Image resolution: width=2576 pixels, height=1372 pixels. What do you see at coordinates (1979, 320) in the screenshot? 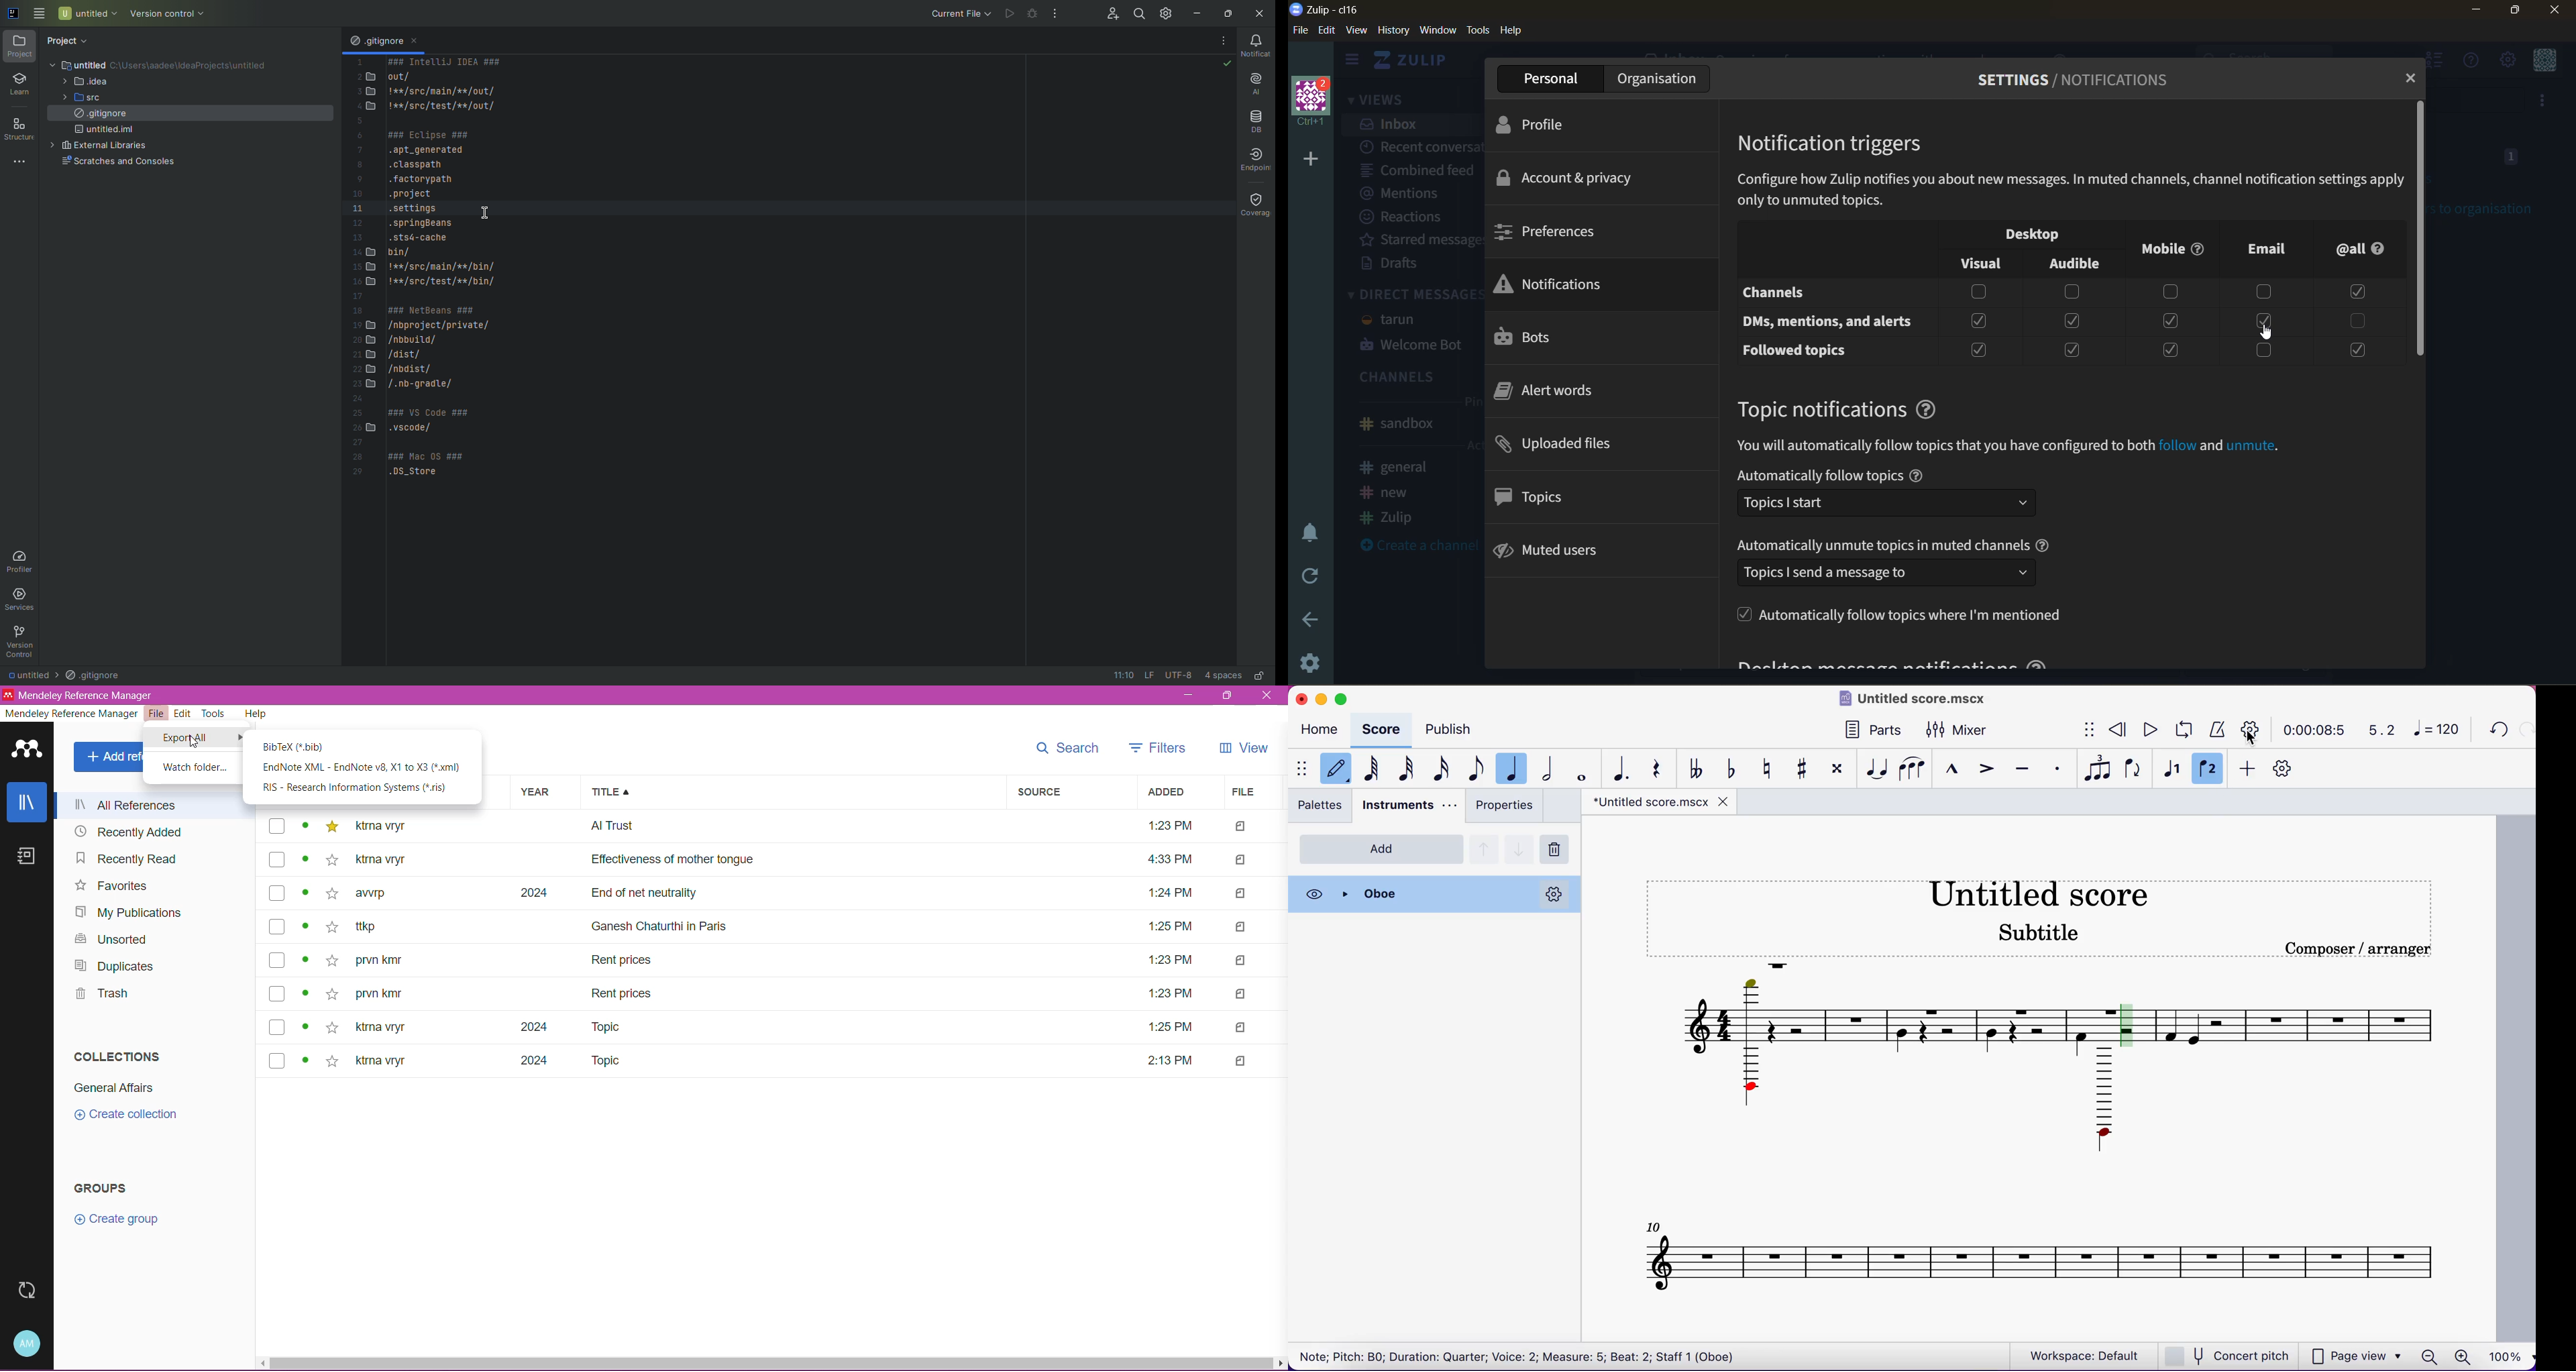
I see `checkbox` at bounding box center [1979, 320].